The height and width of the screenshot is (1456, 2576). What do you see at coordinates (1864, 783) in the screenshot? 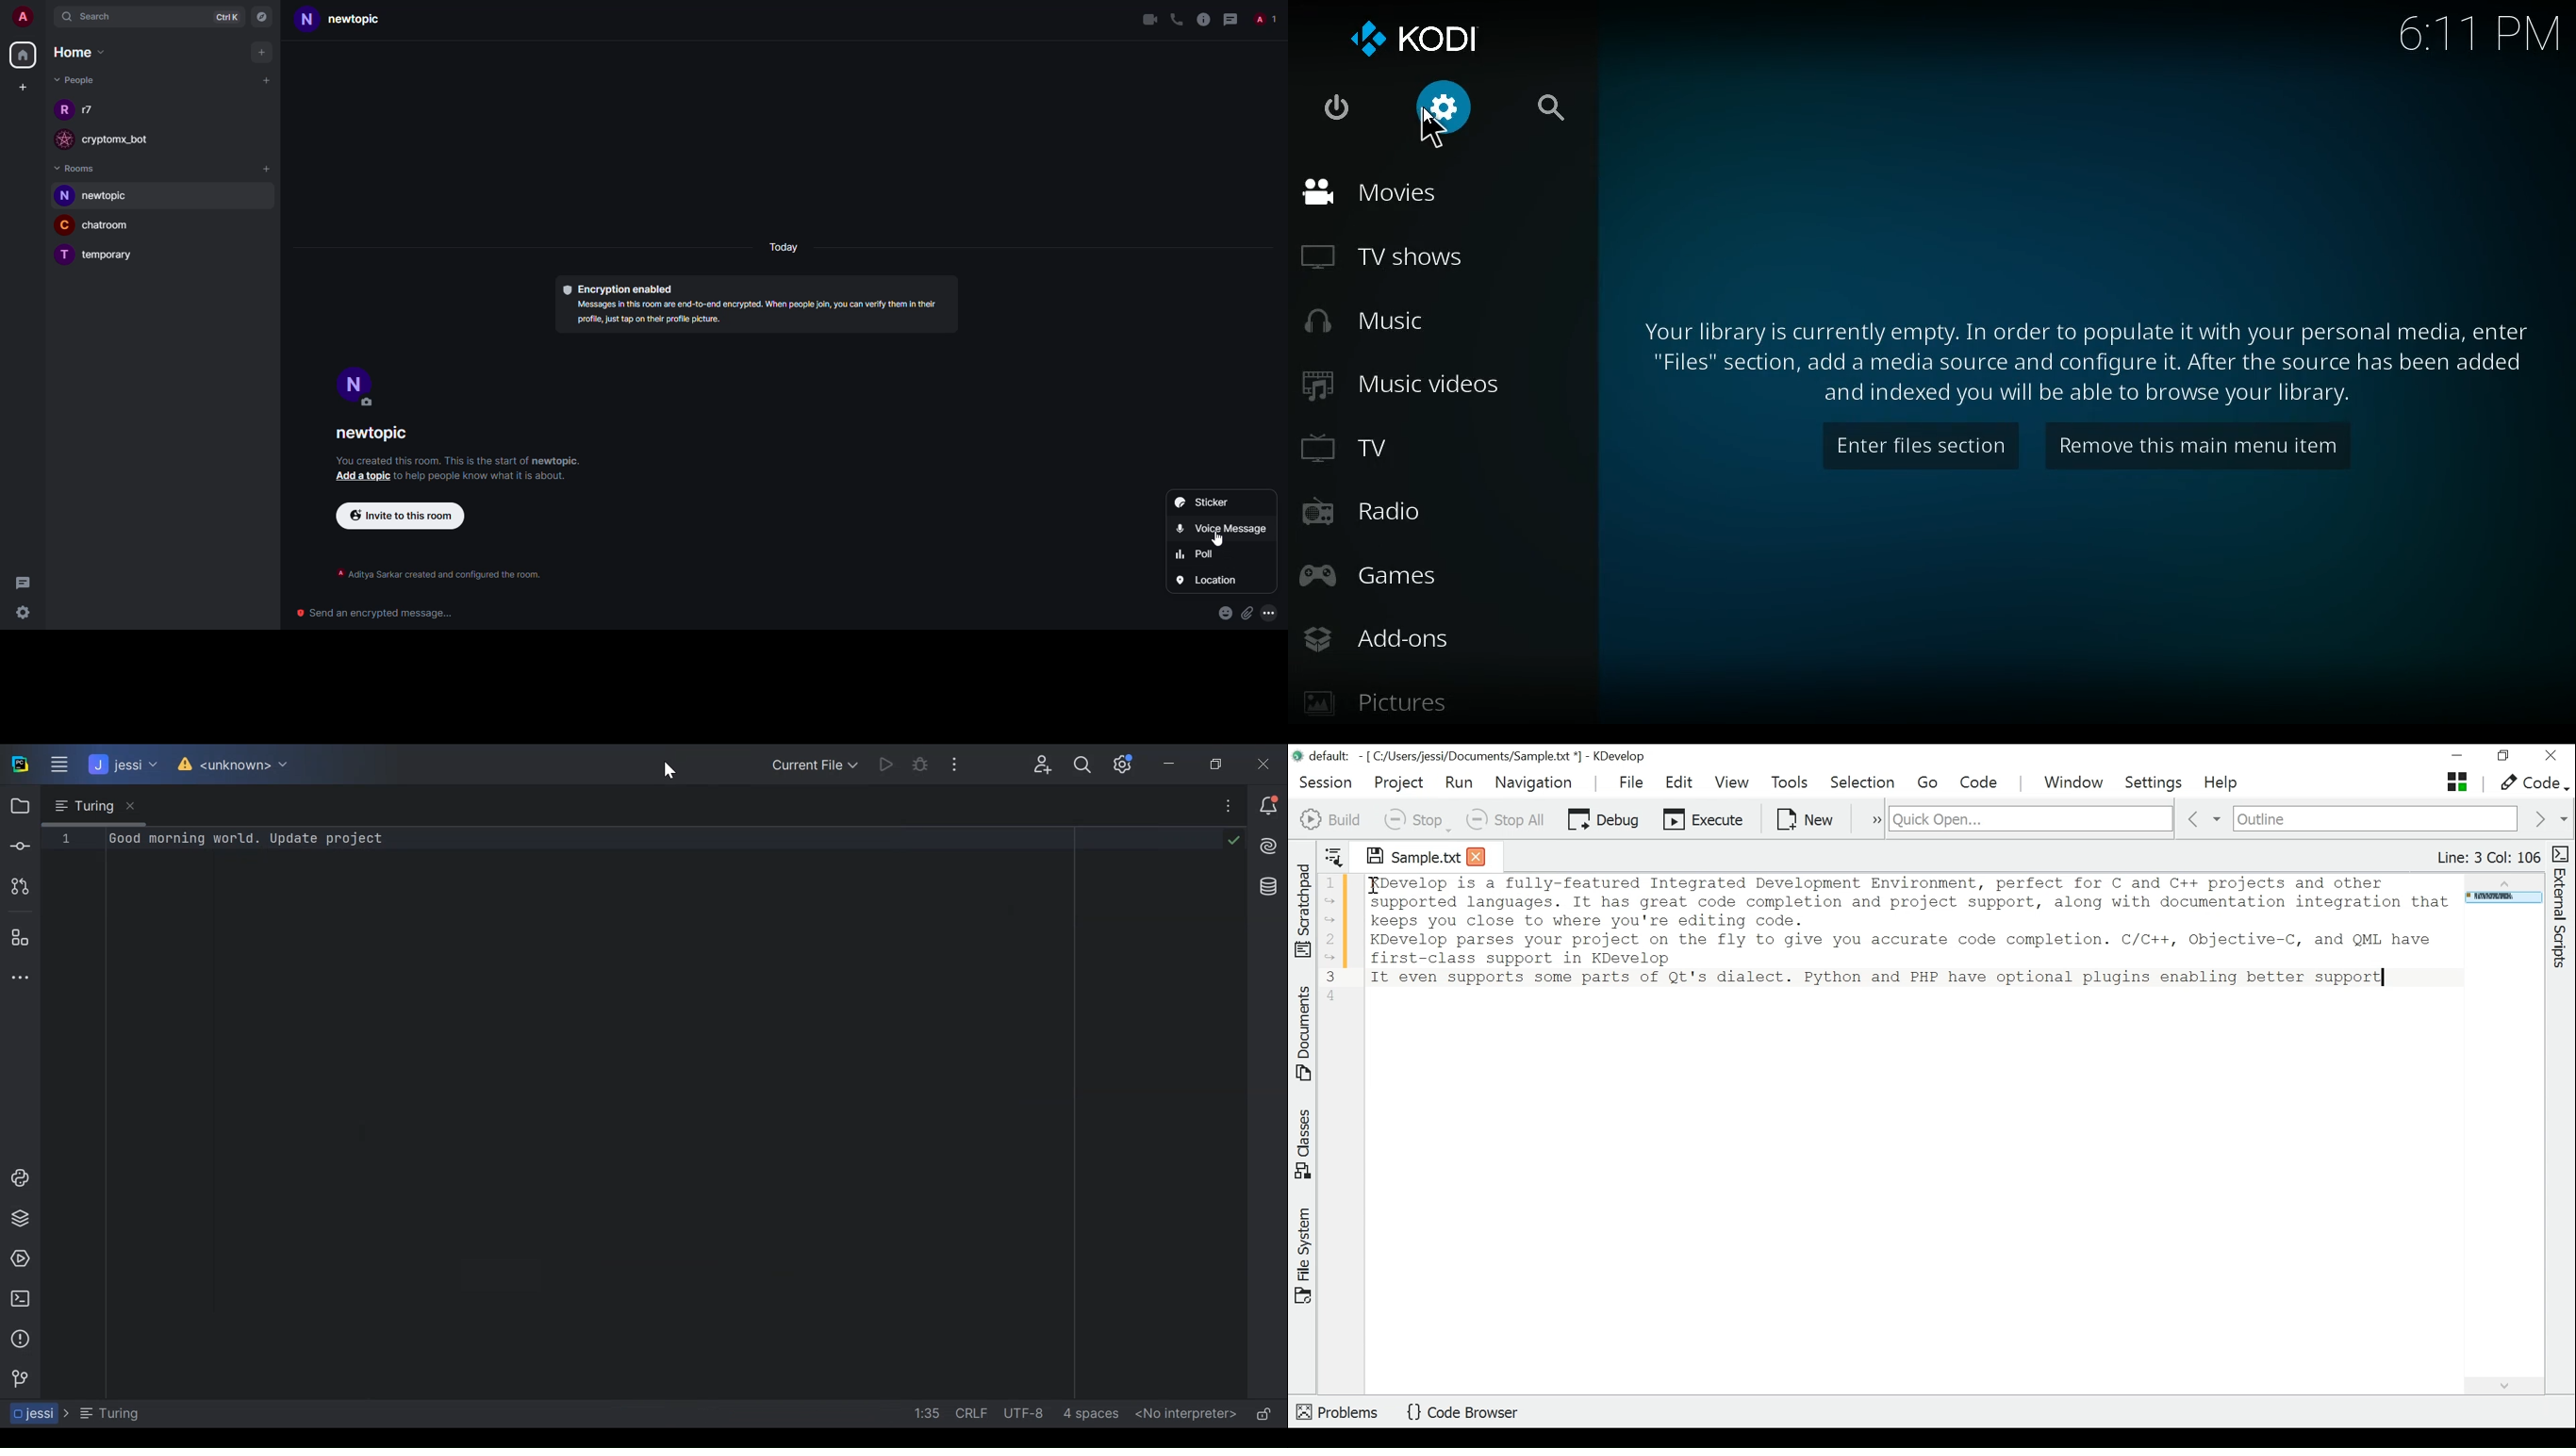
I see `Selection` at bounding box center [1864, 783].